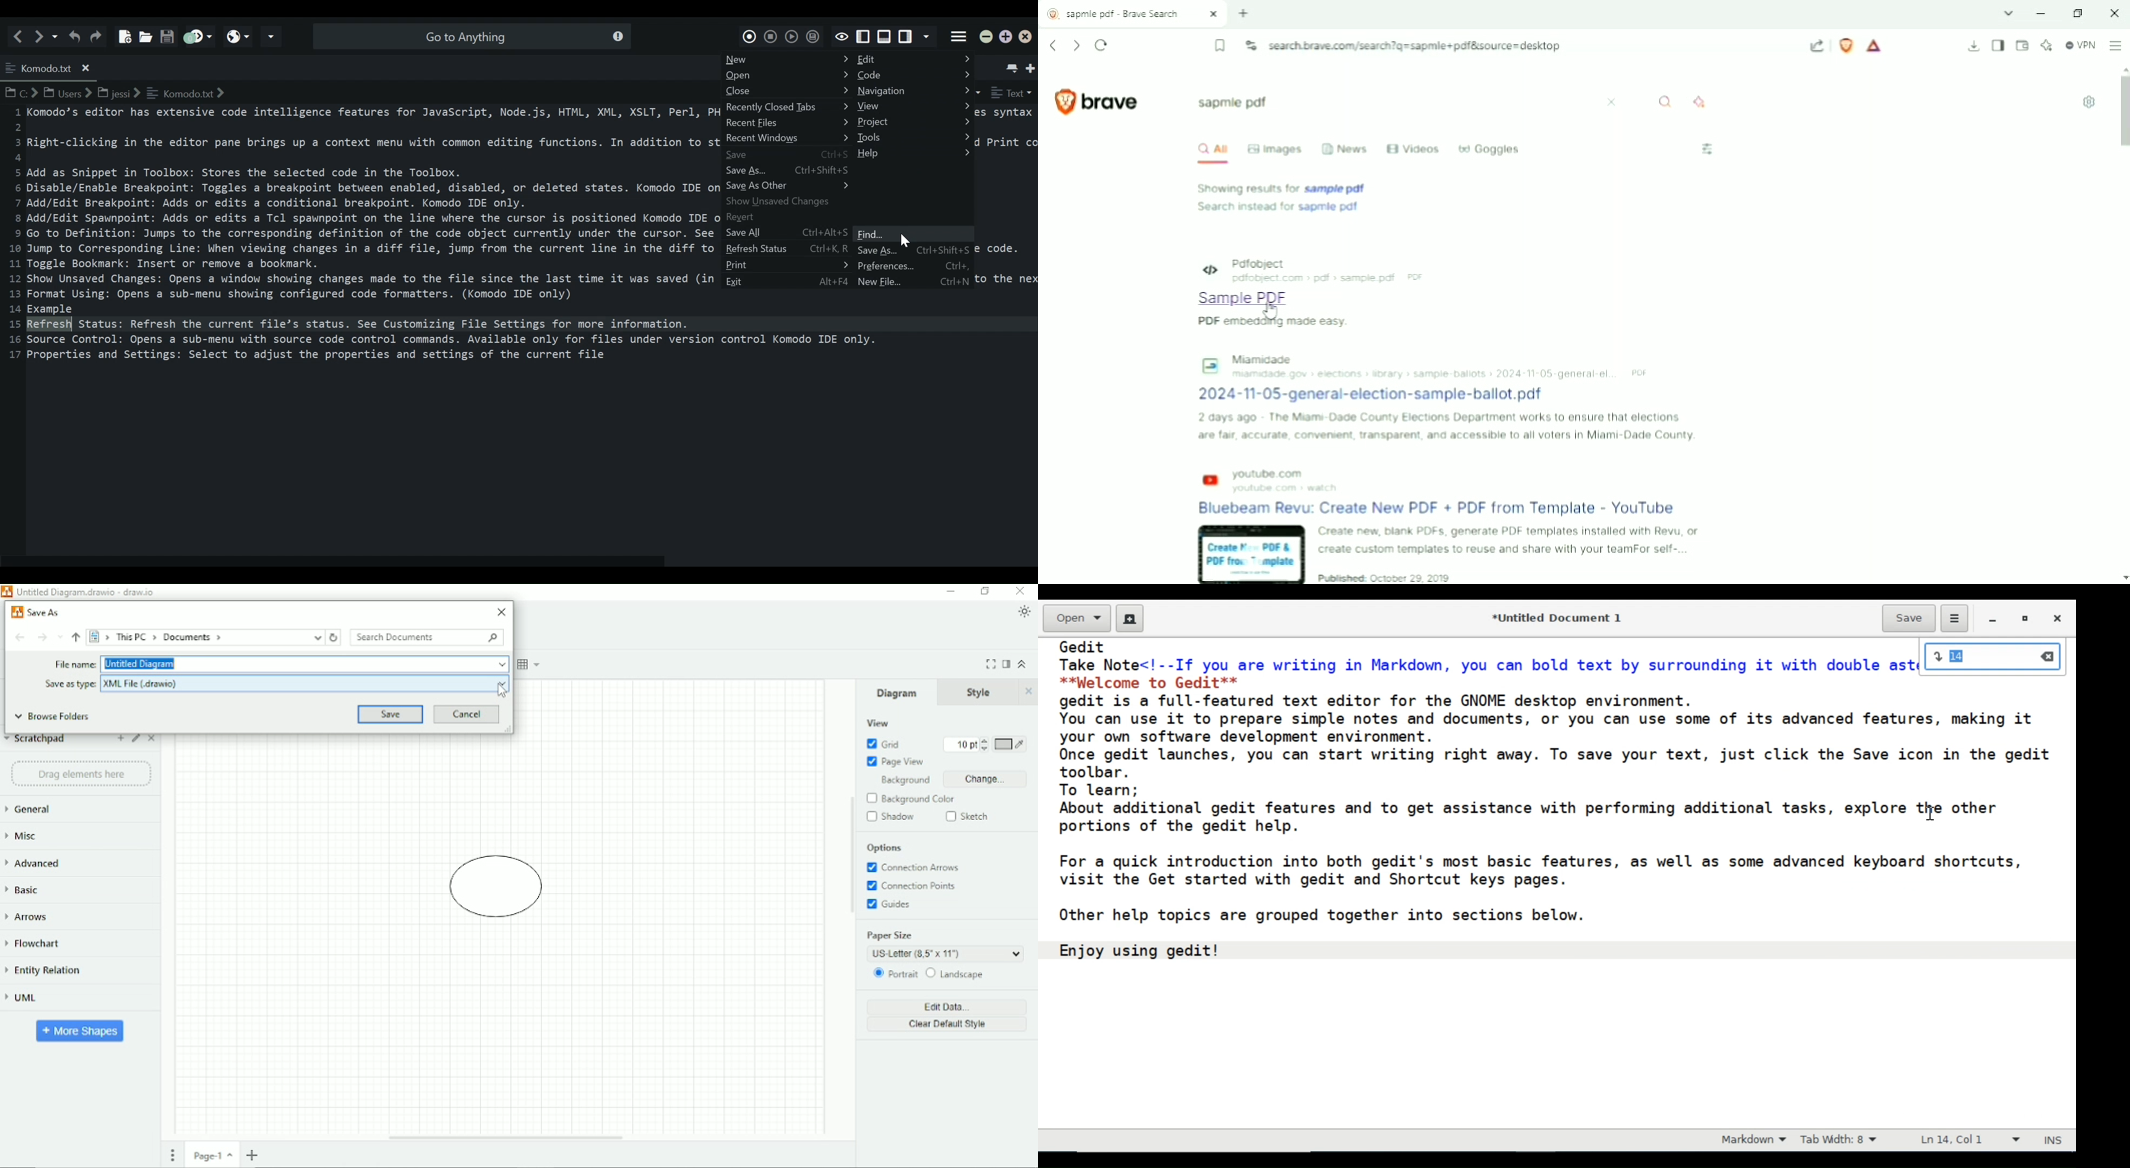  What do you see at coordinates (1130, 619) in the screenshot?
I see `Create a new document` at bounding box center [1130, 619].